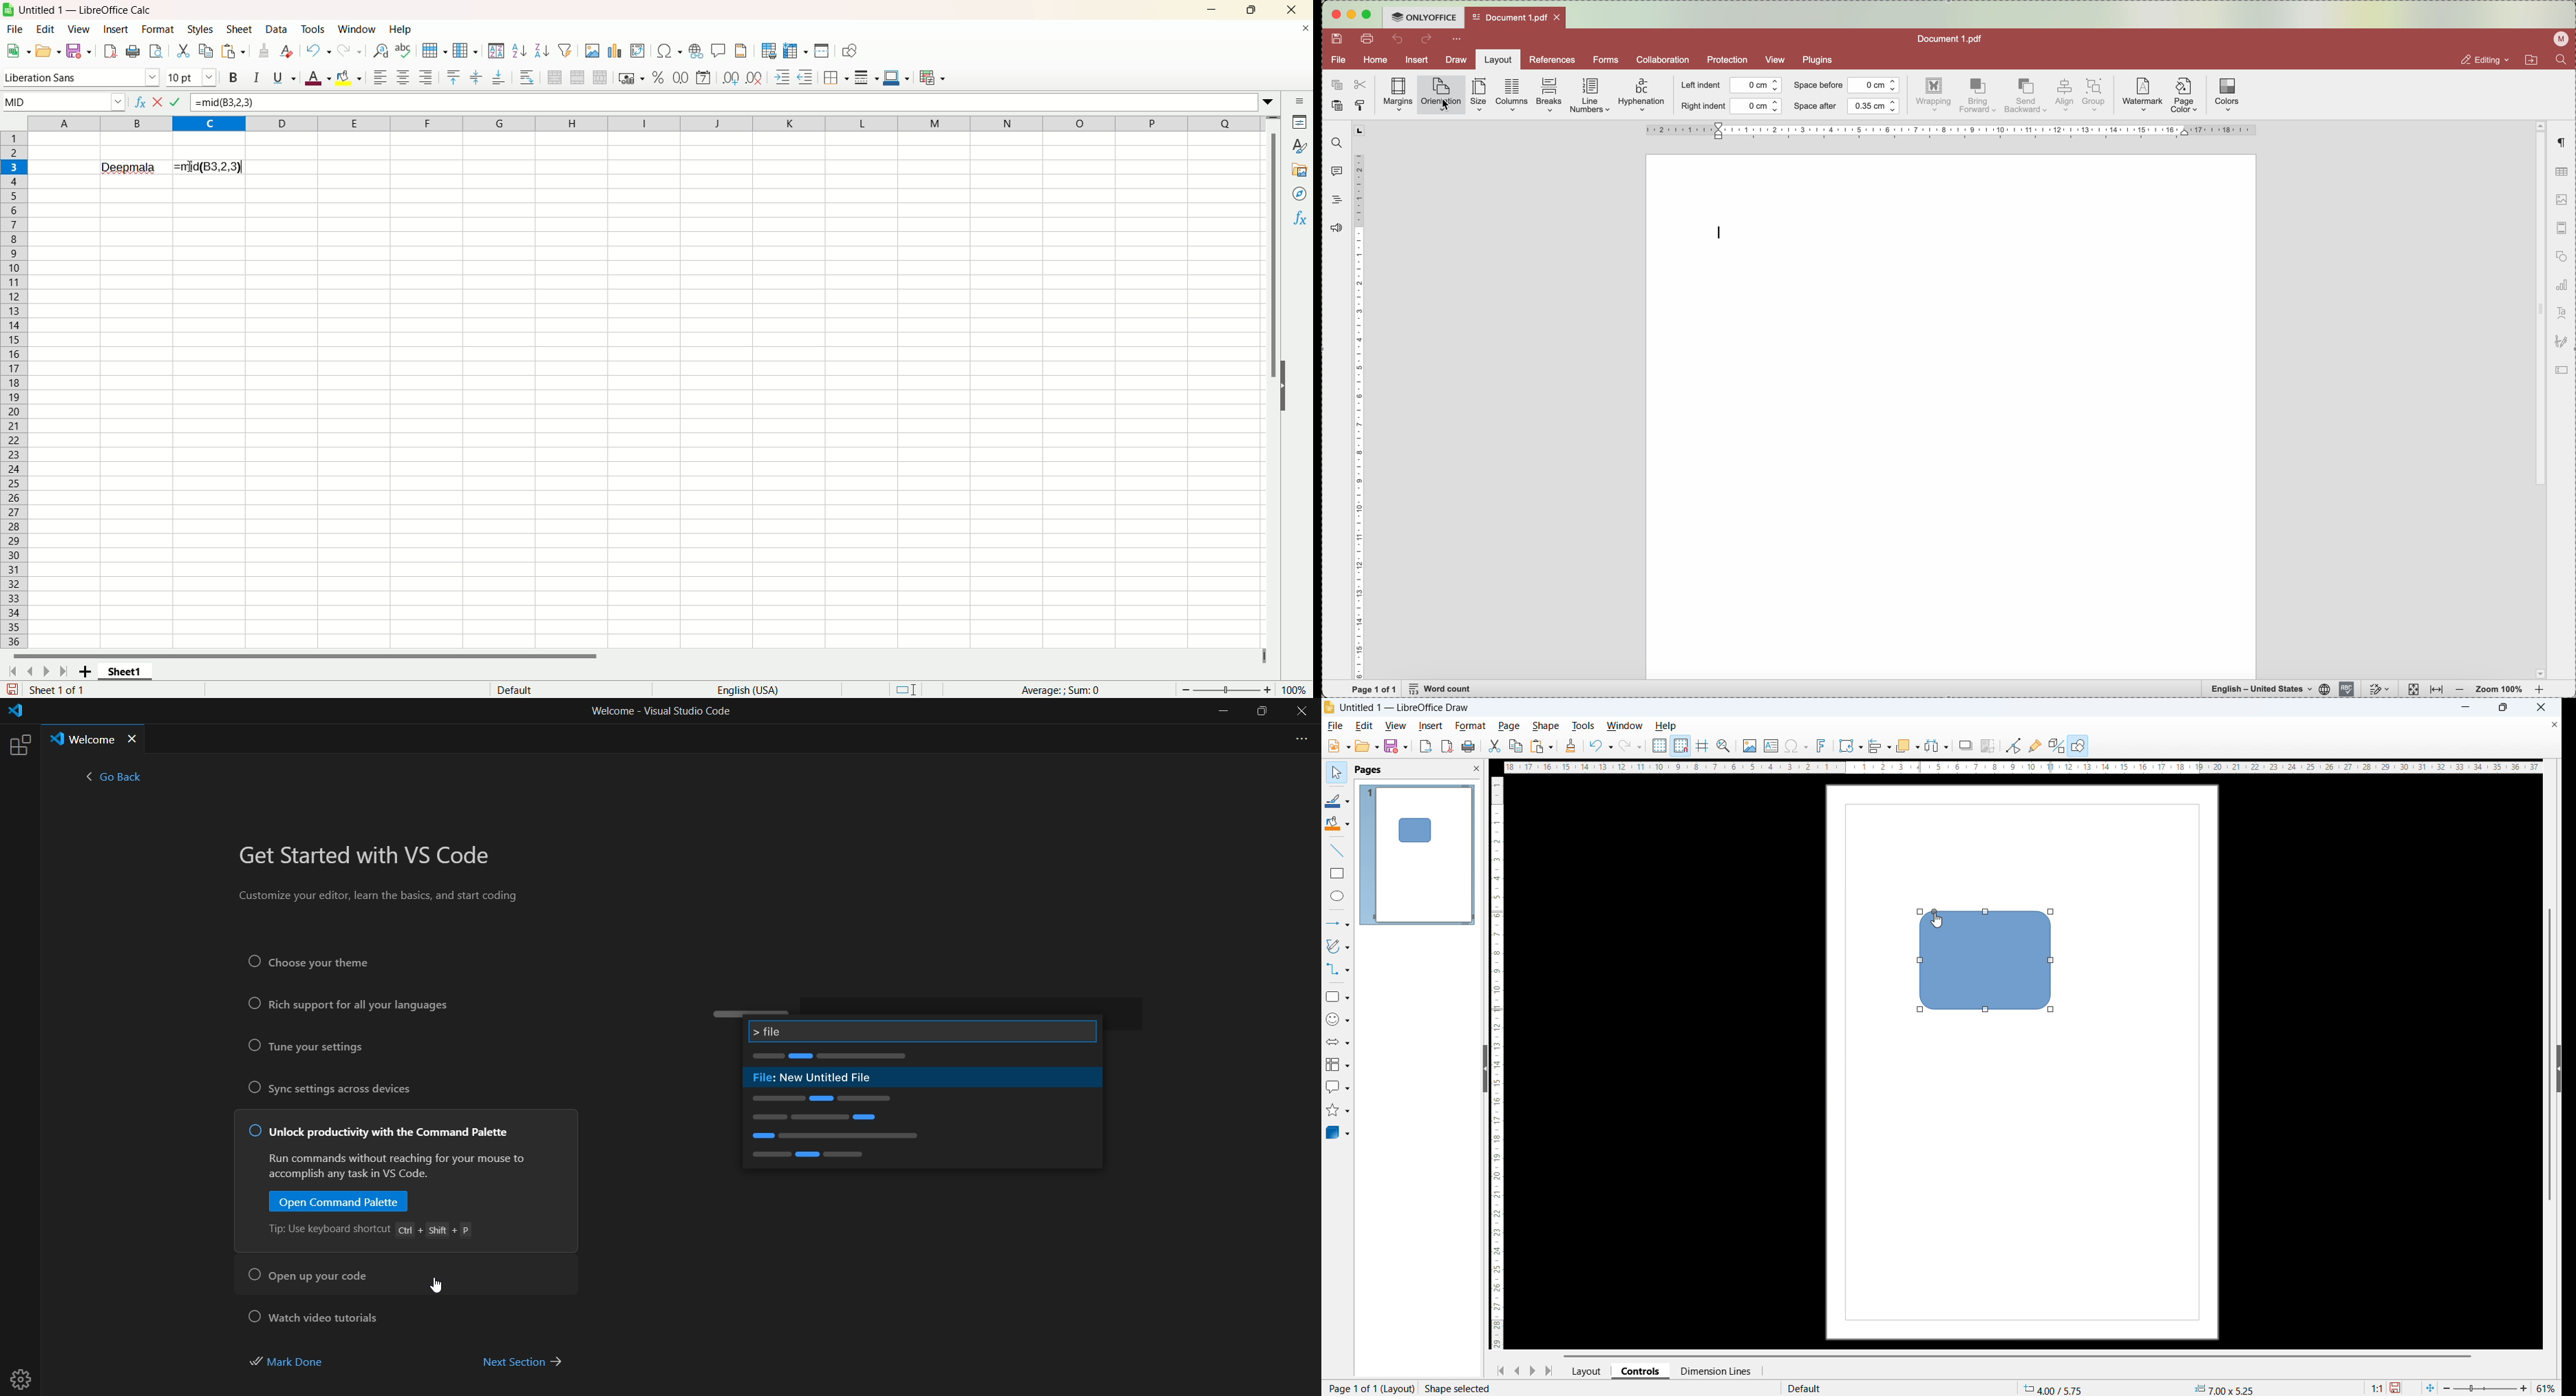 The width and height of the screenshot is (2576, 1400). What do you see at coordinates (57, 690) in the screenshot?
I see `sheet 1 of 1` at bounding box center [57, 690].